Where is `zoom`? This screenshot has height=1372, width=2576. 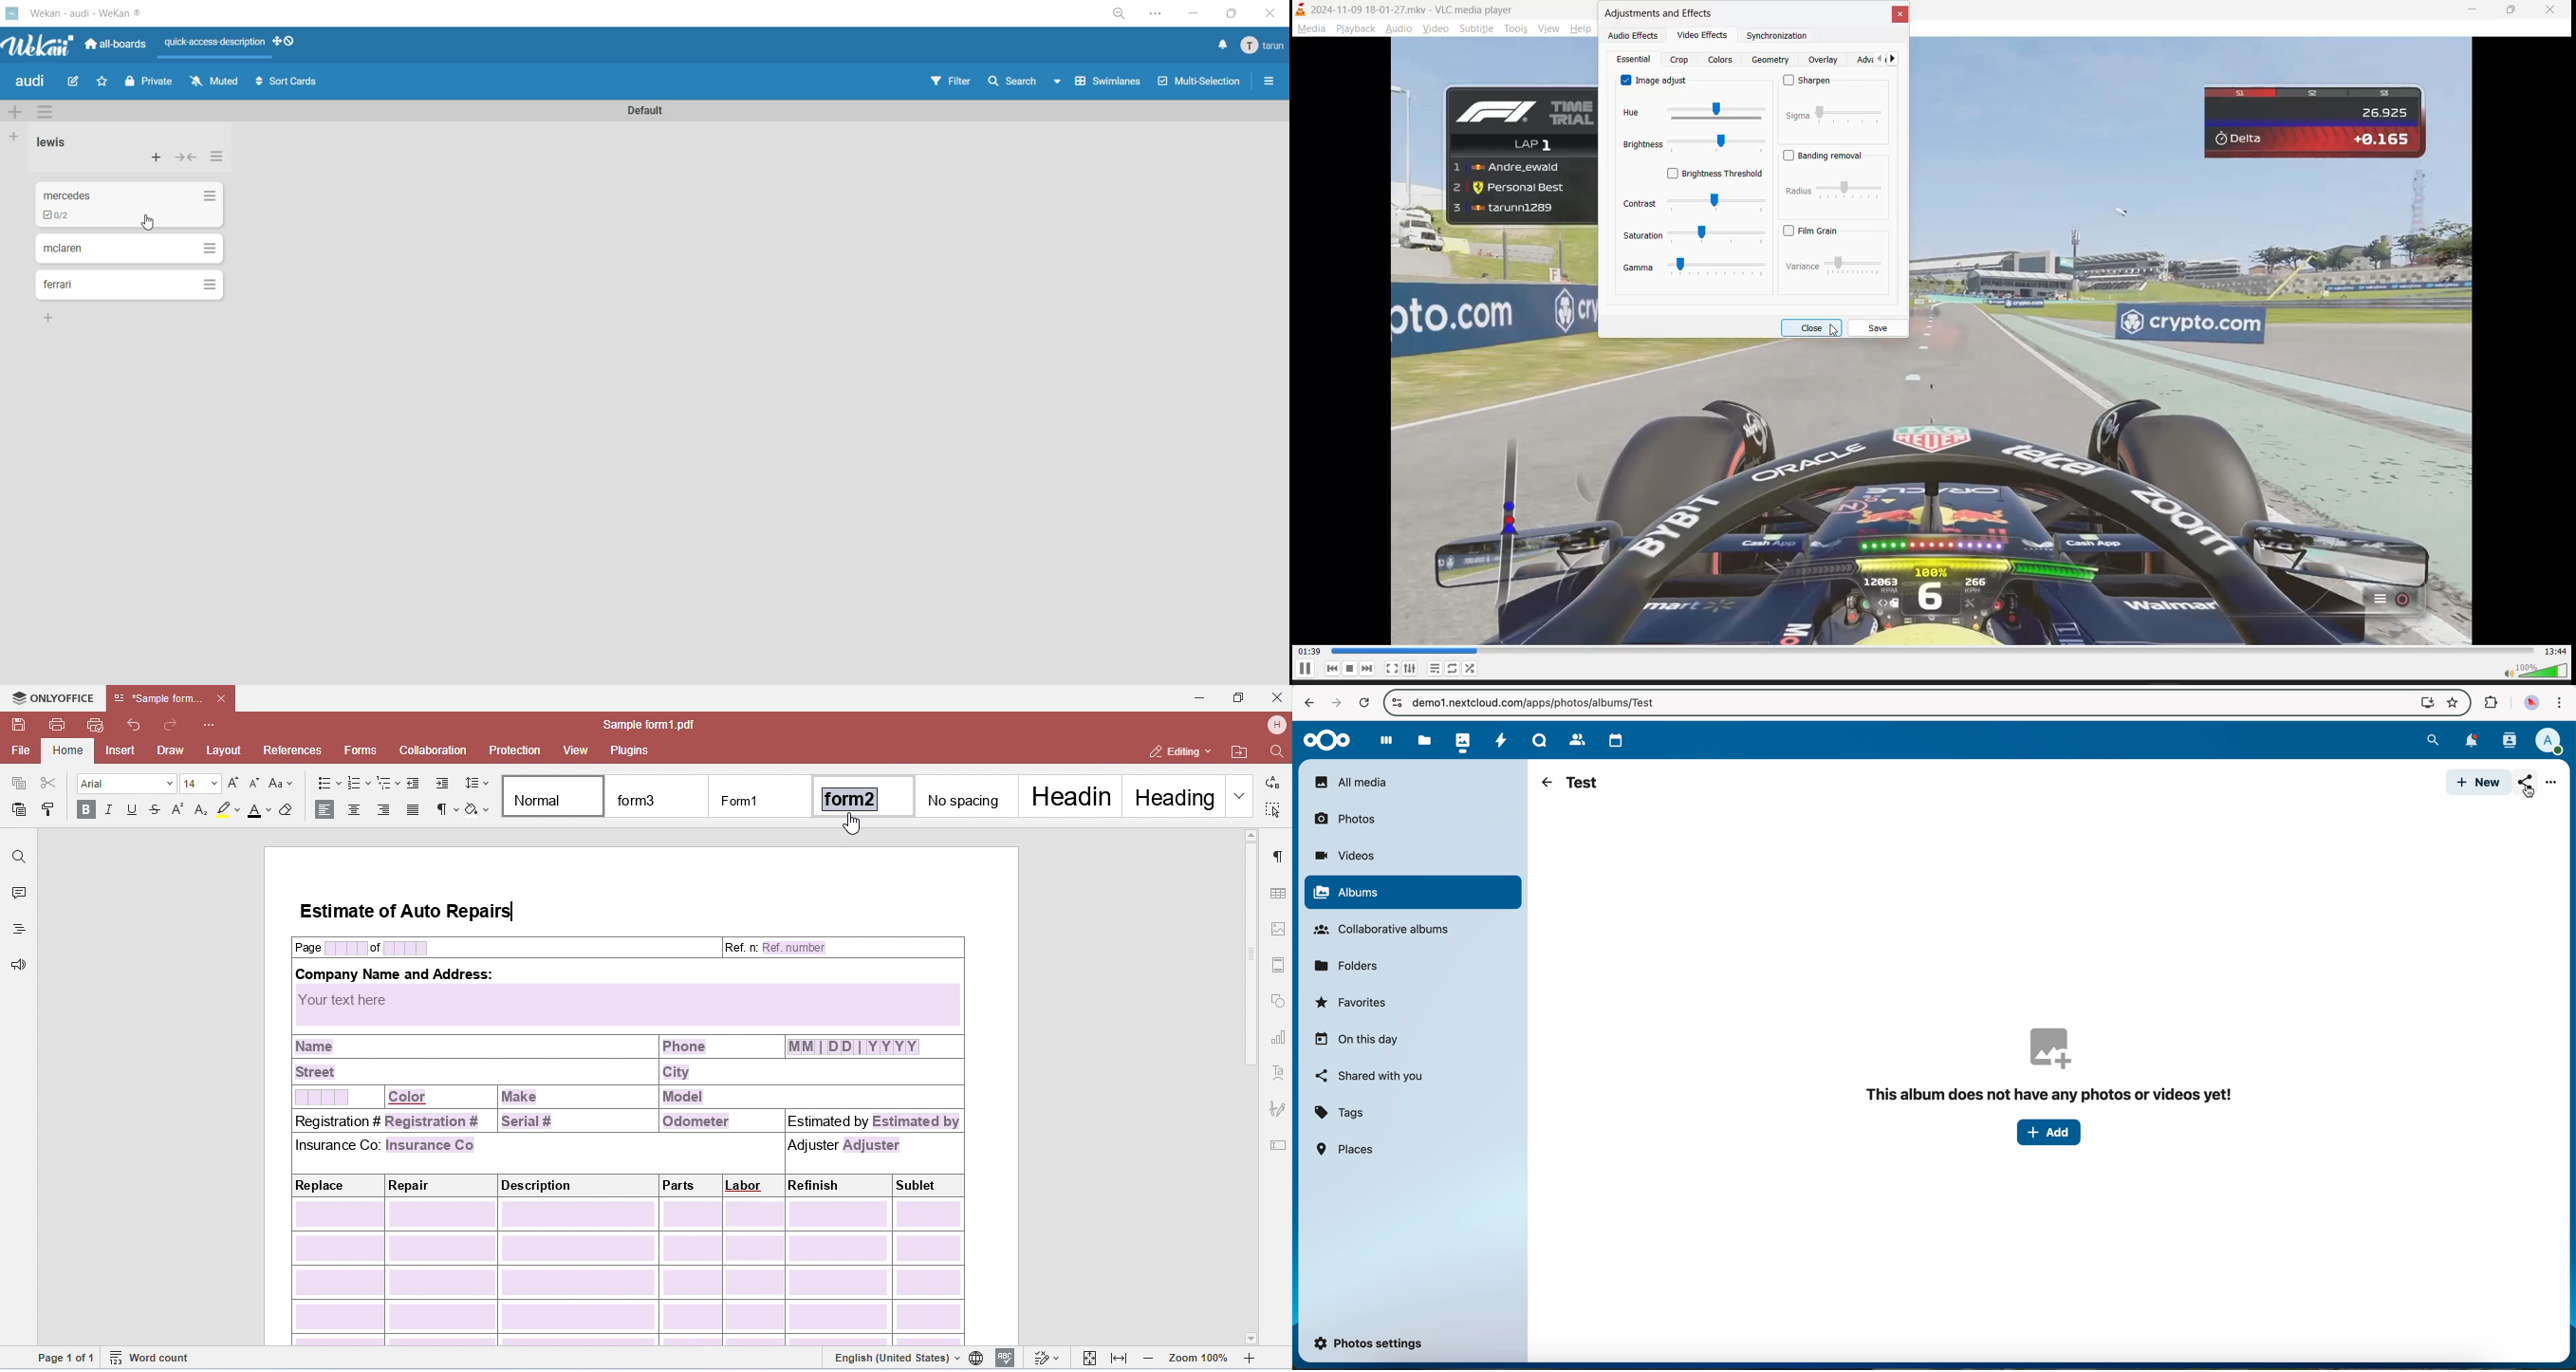
zoom is located at coordinates (1120, 15).